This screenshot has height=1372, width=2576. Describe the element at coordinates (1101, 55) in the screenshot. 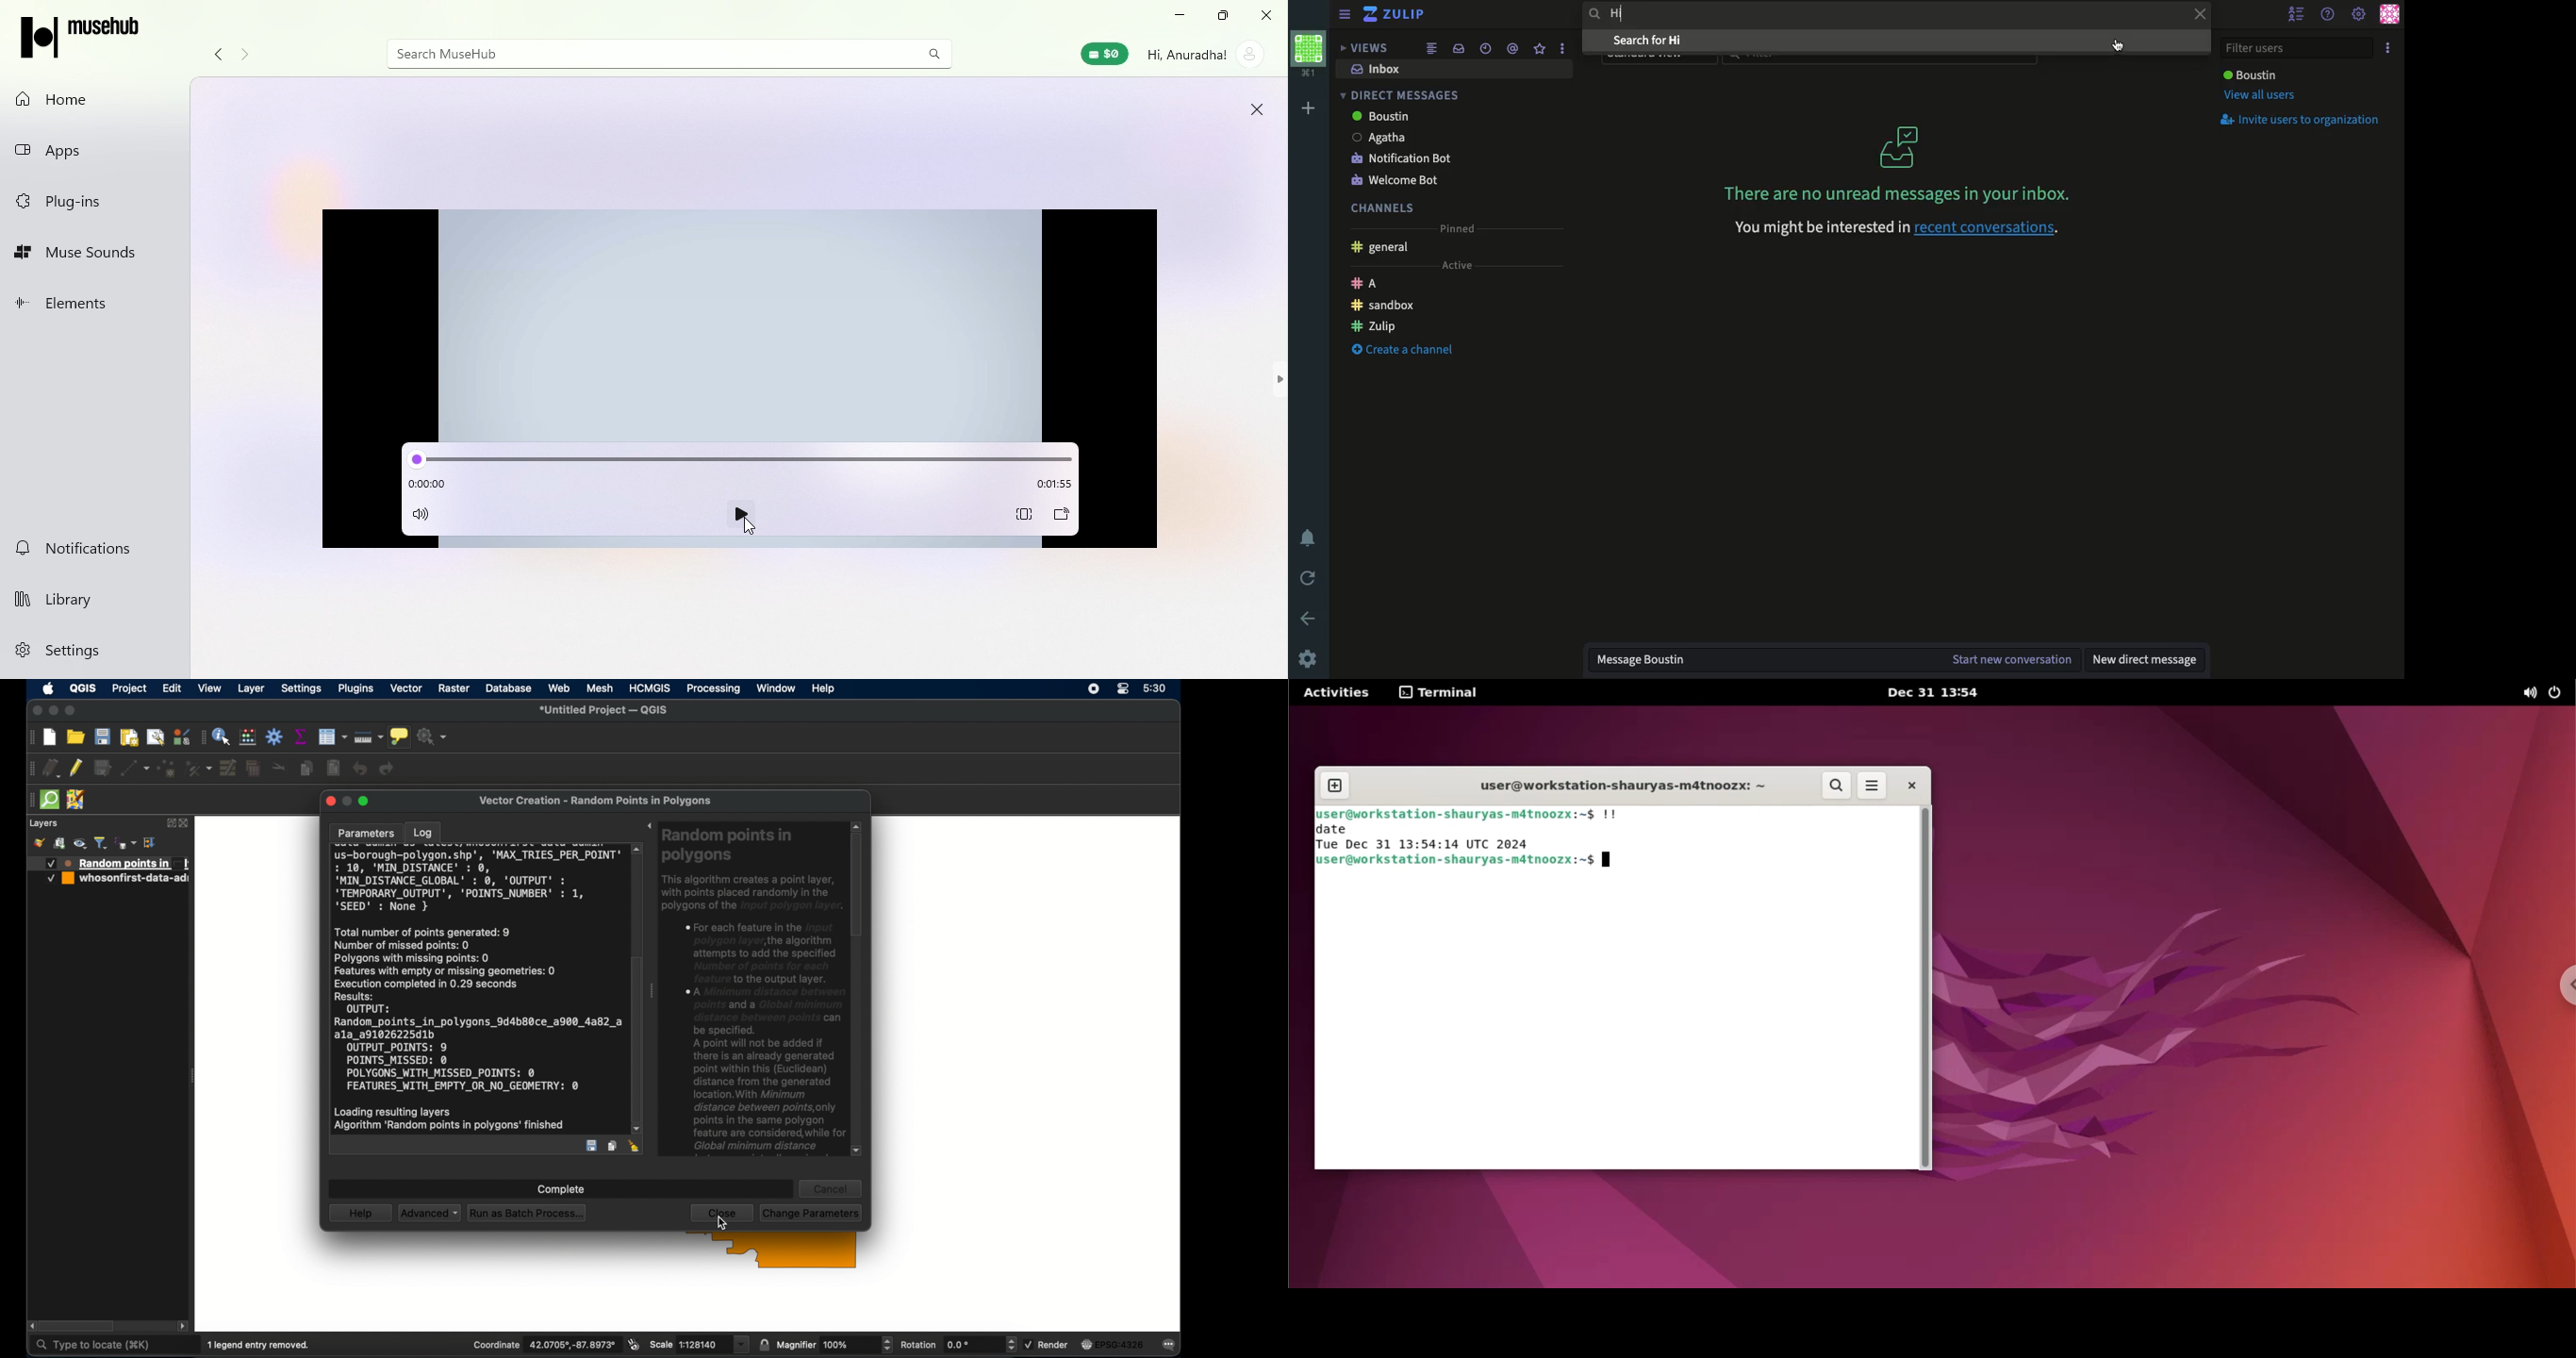

I see `Muse wallet` at that location.